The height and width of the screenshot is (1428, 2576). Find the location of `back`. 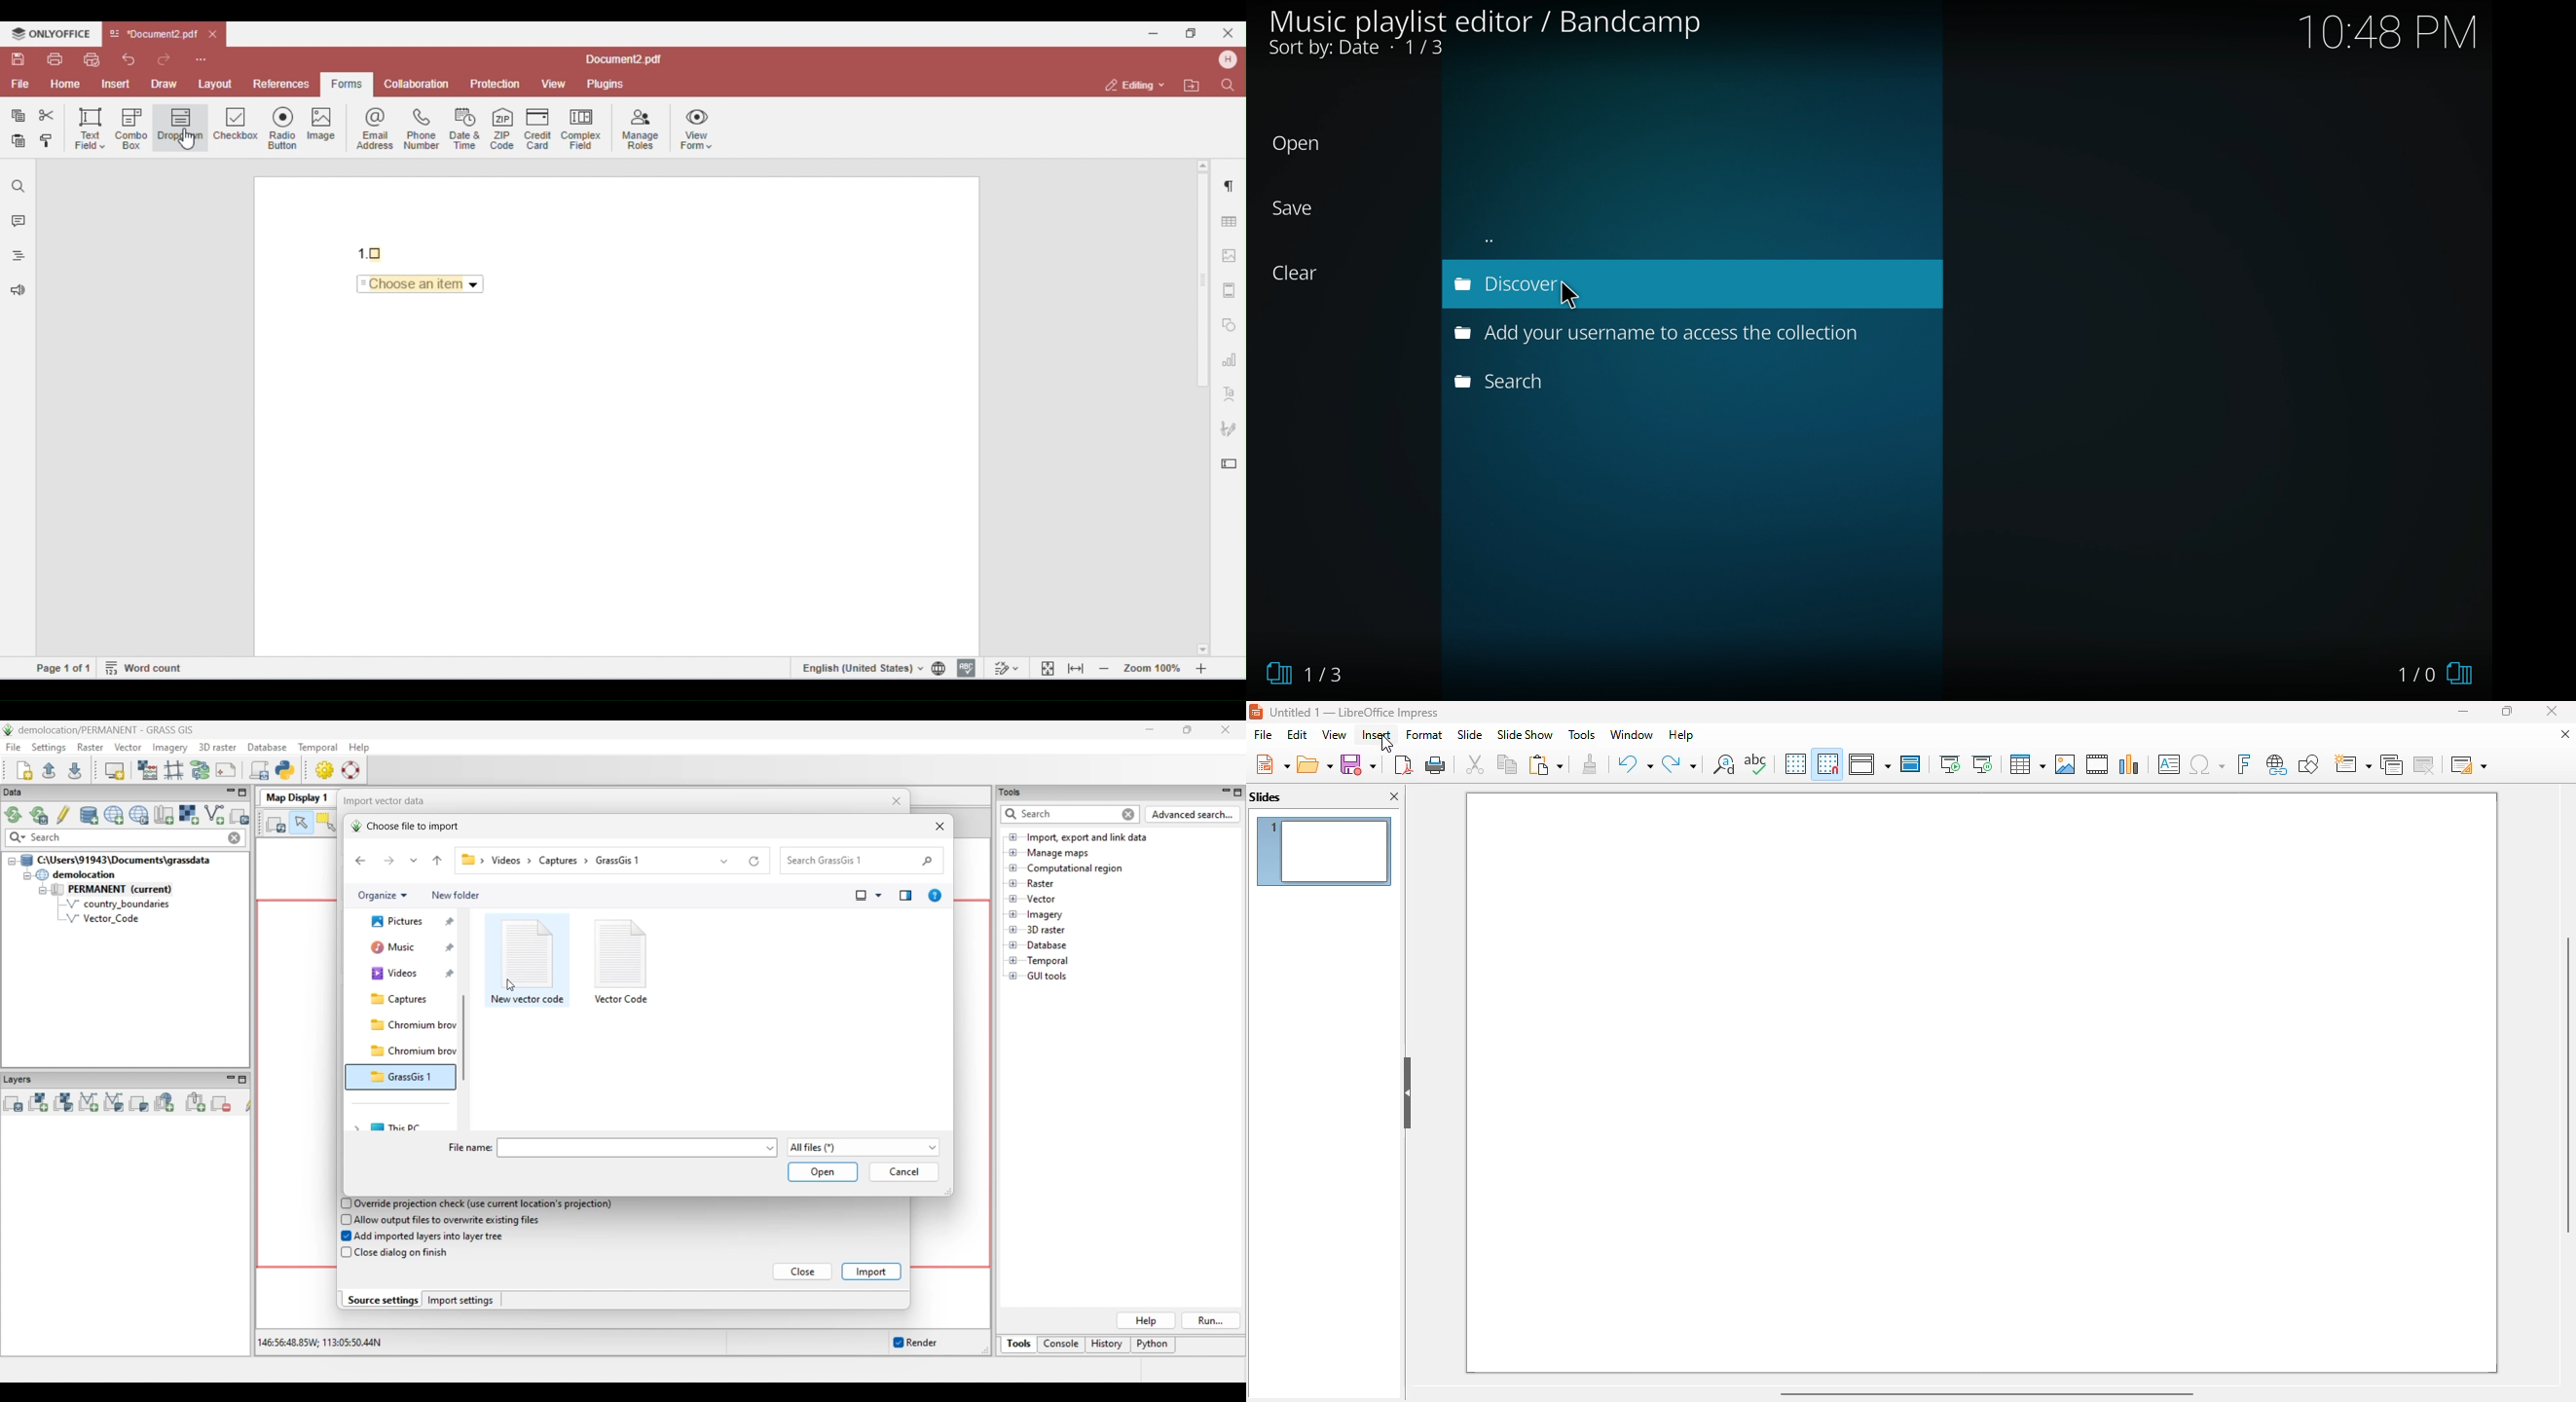

back is located at coordinates (1525, 238).